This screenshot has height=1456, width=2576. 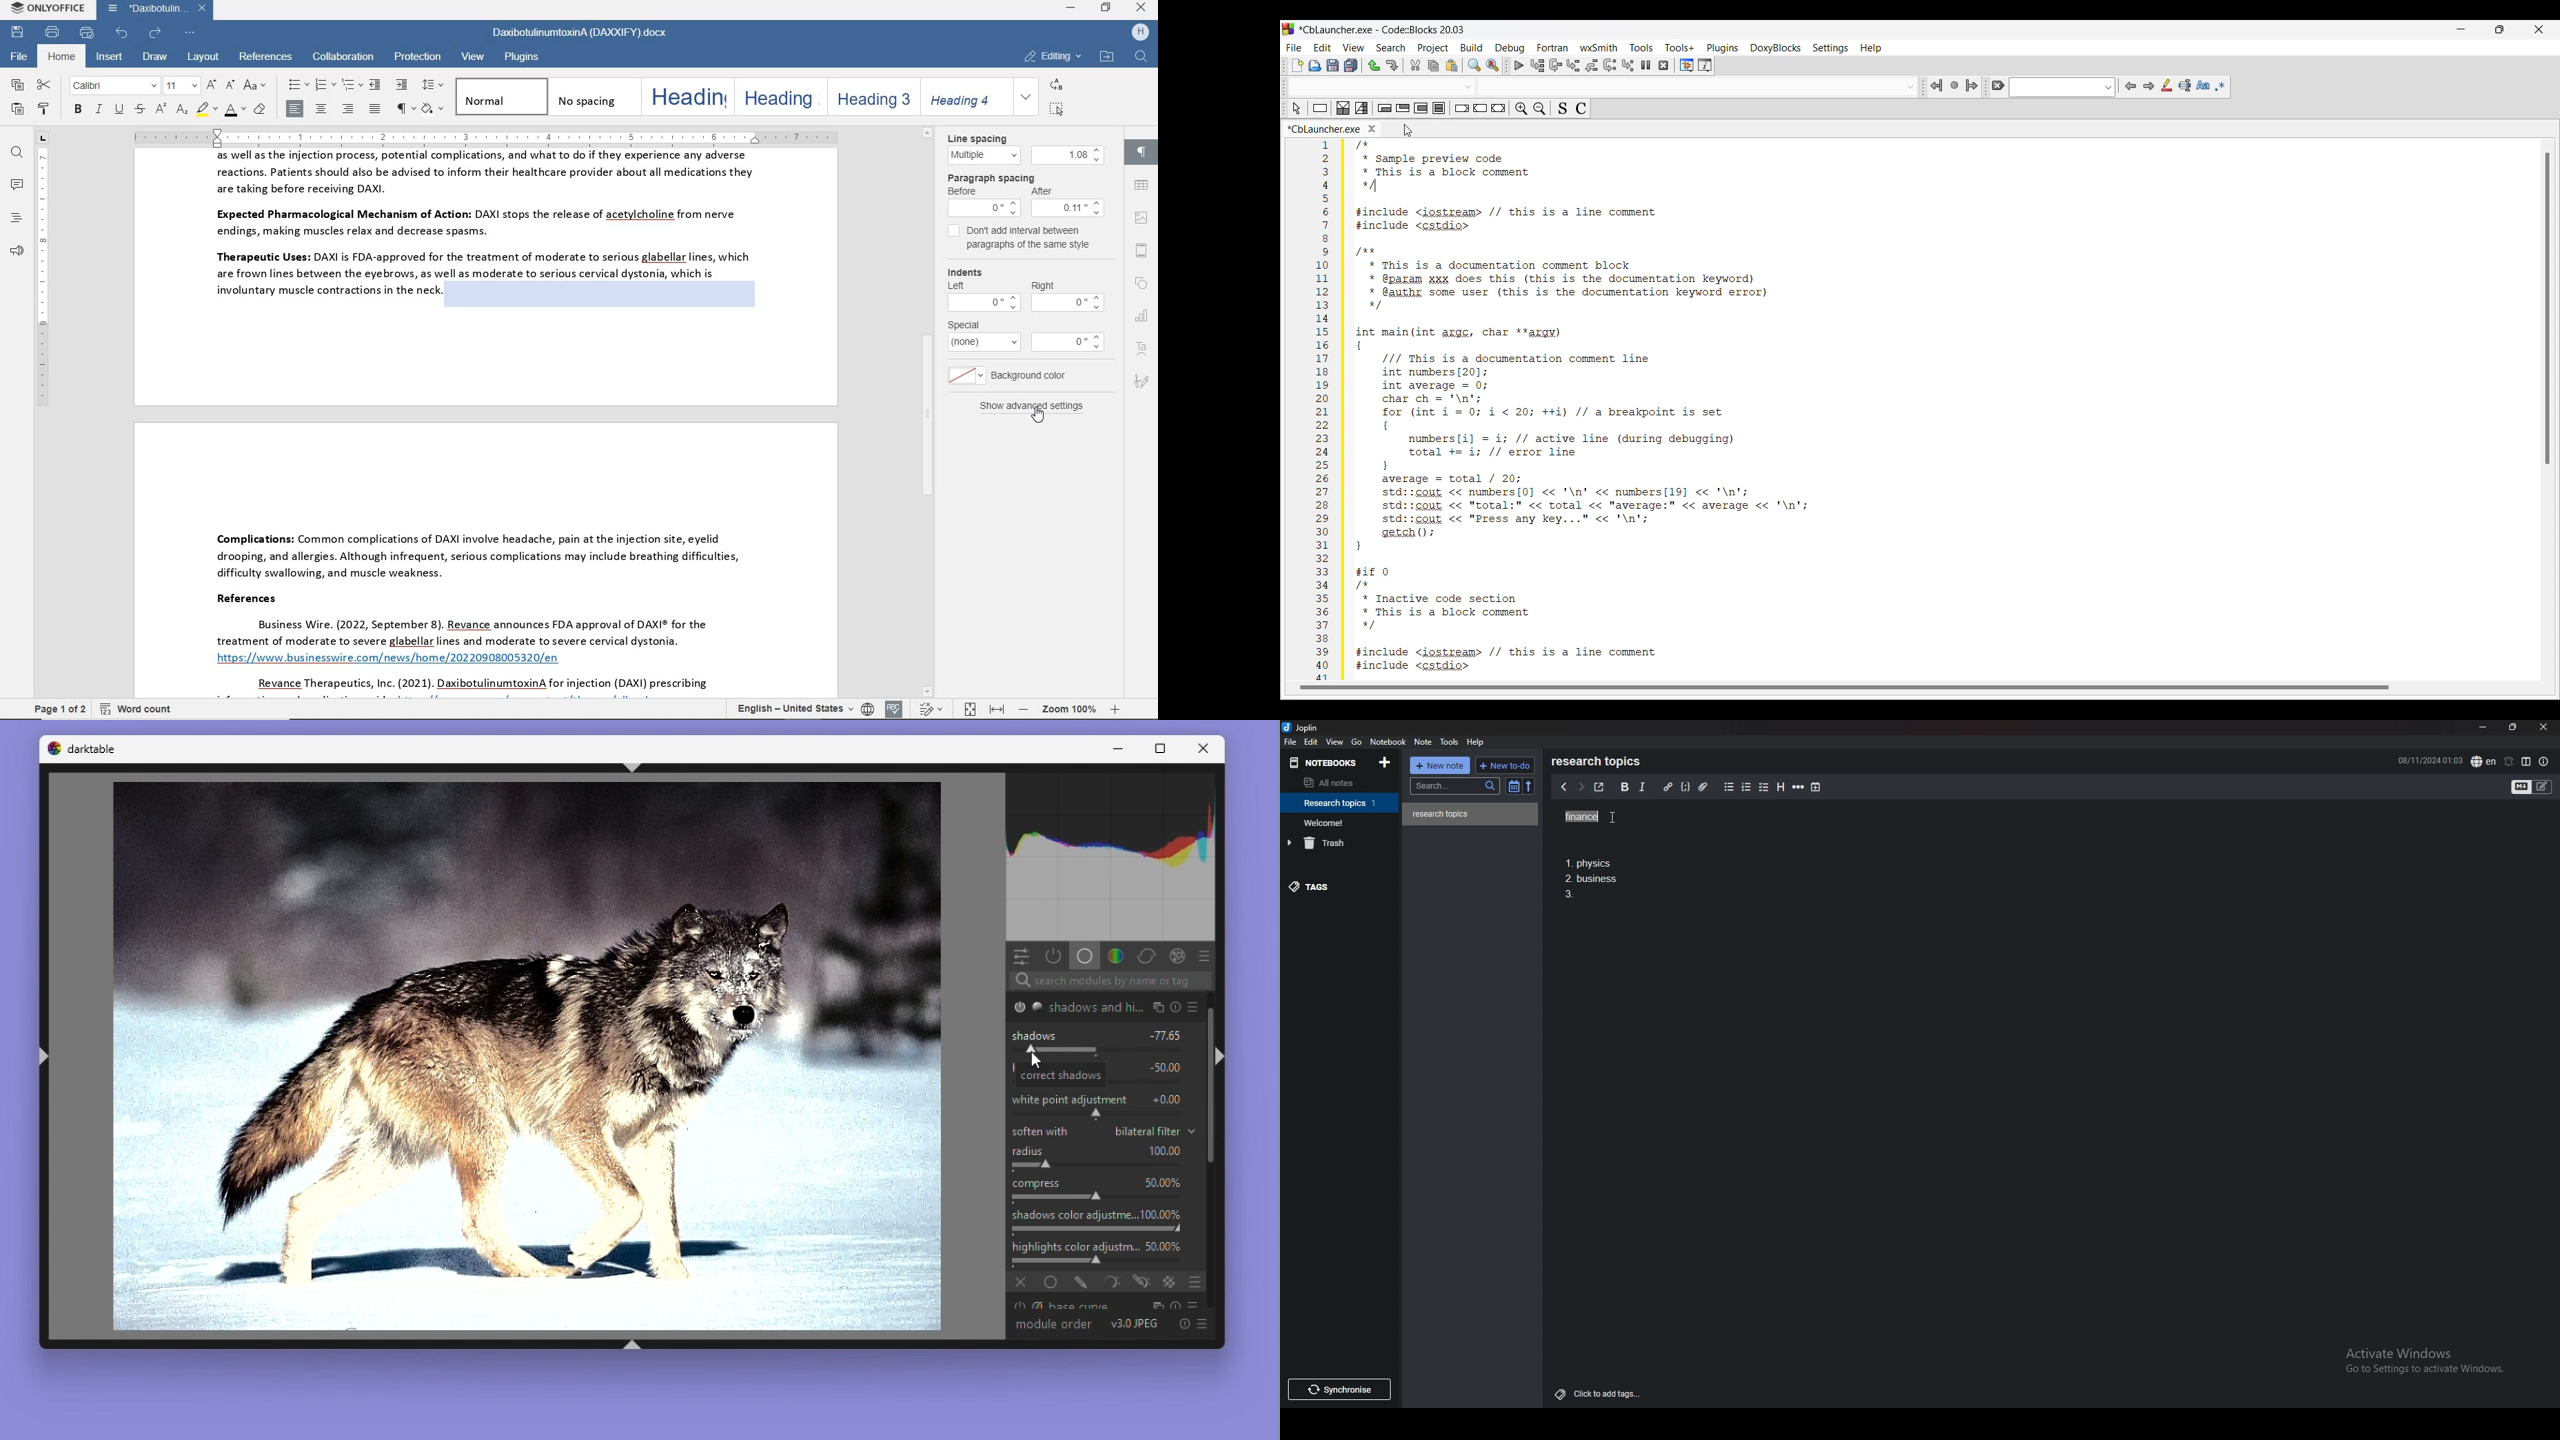 What do you see at coordinates (210, 85) in the screenshot?
I see `increment font size` at bounding box center [210, 85].